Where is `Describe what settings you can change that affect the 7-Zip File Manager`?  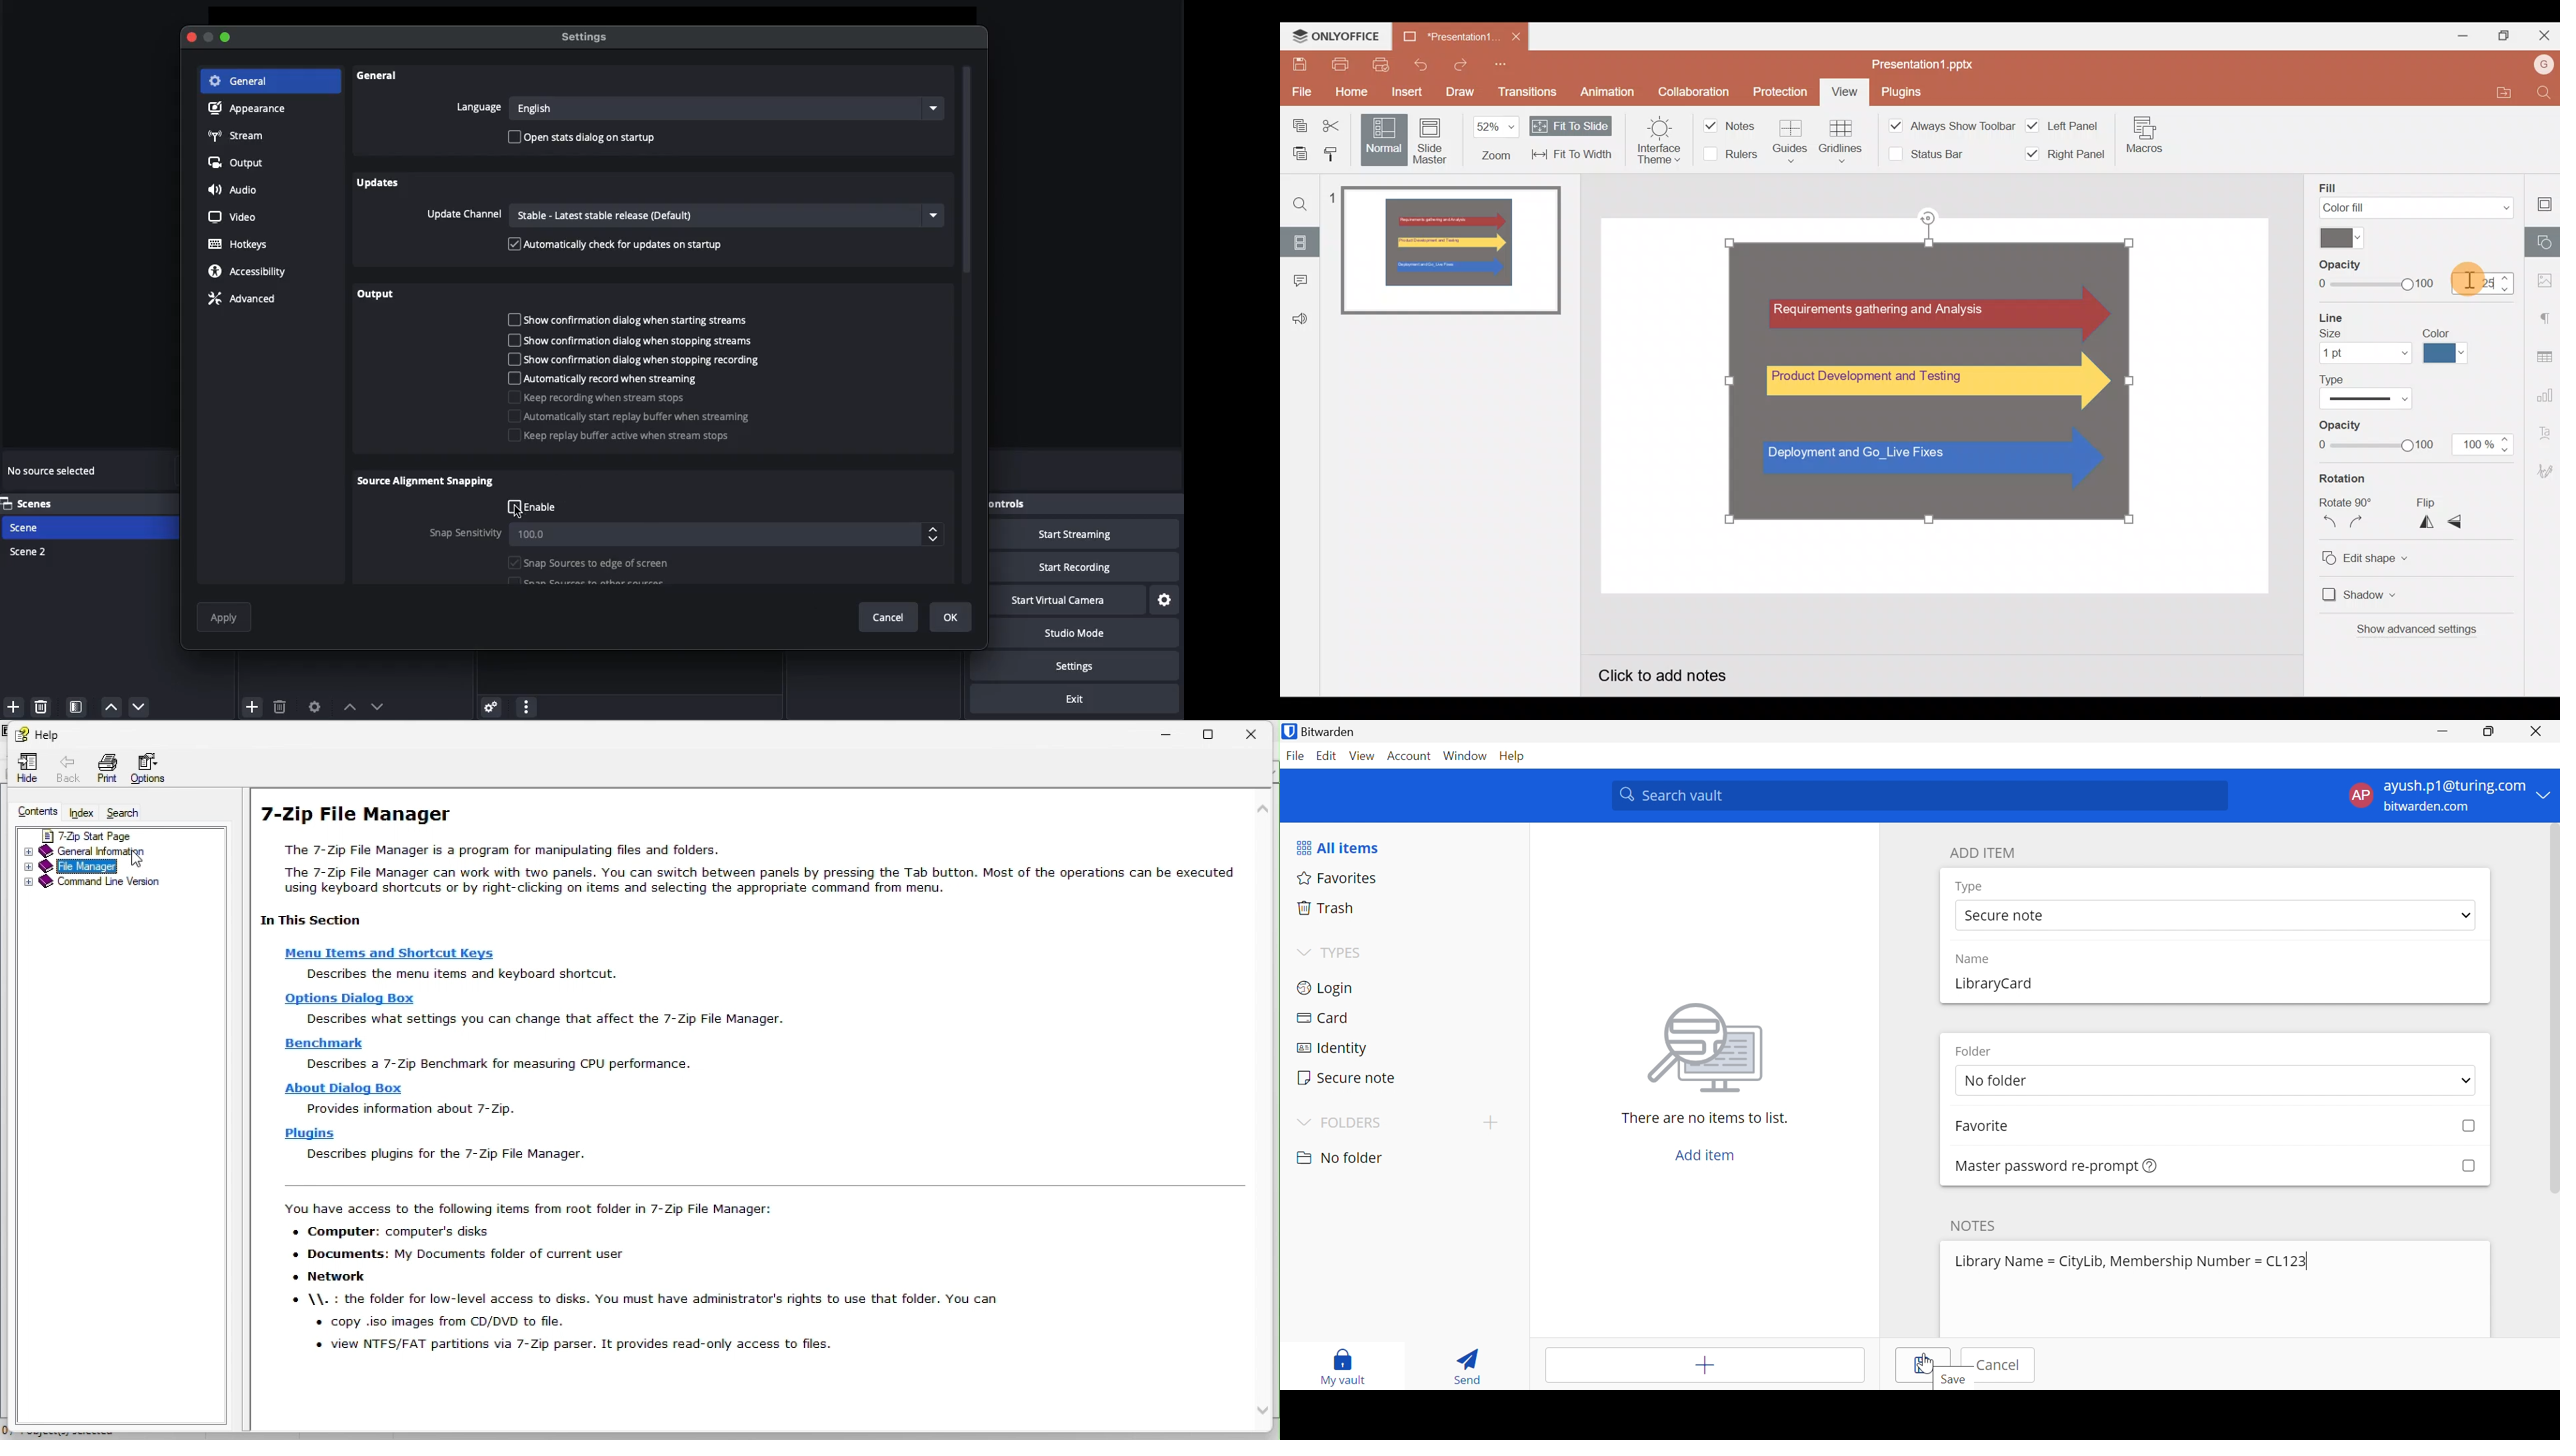
Describe what settings you can change that affect the 7-Zip File Manager is located at coordinates (531, 1019).